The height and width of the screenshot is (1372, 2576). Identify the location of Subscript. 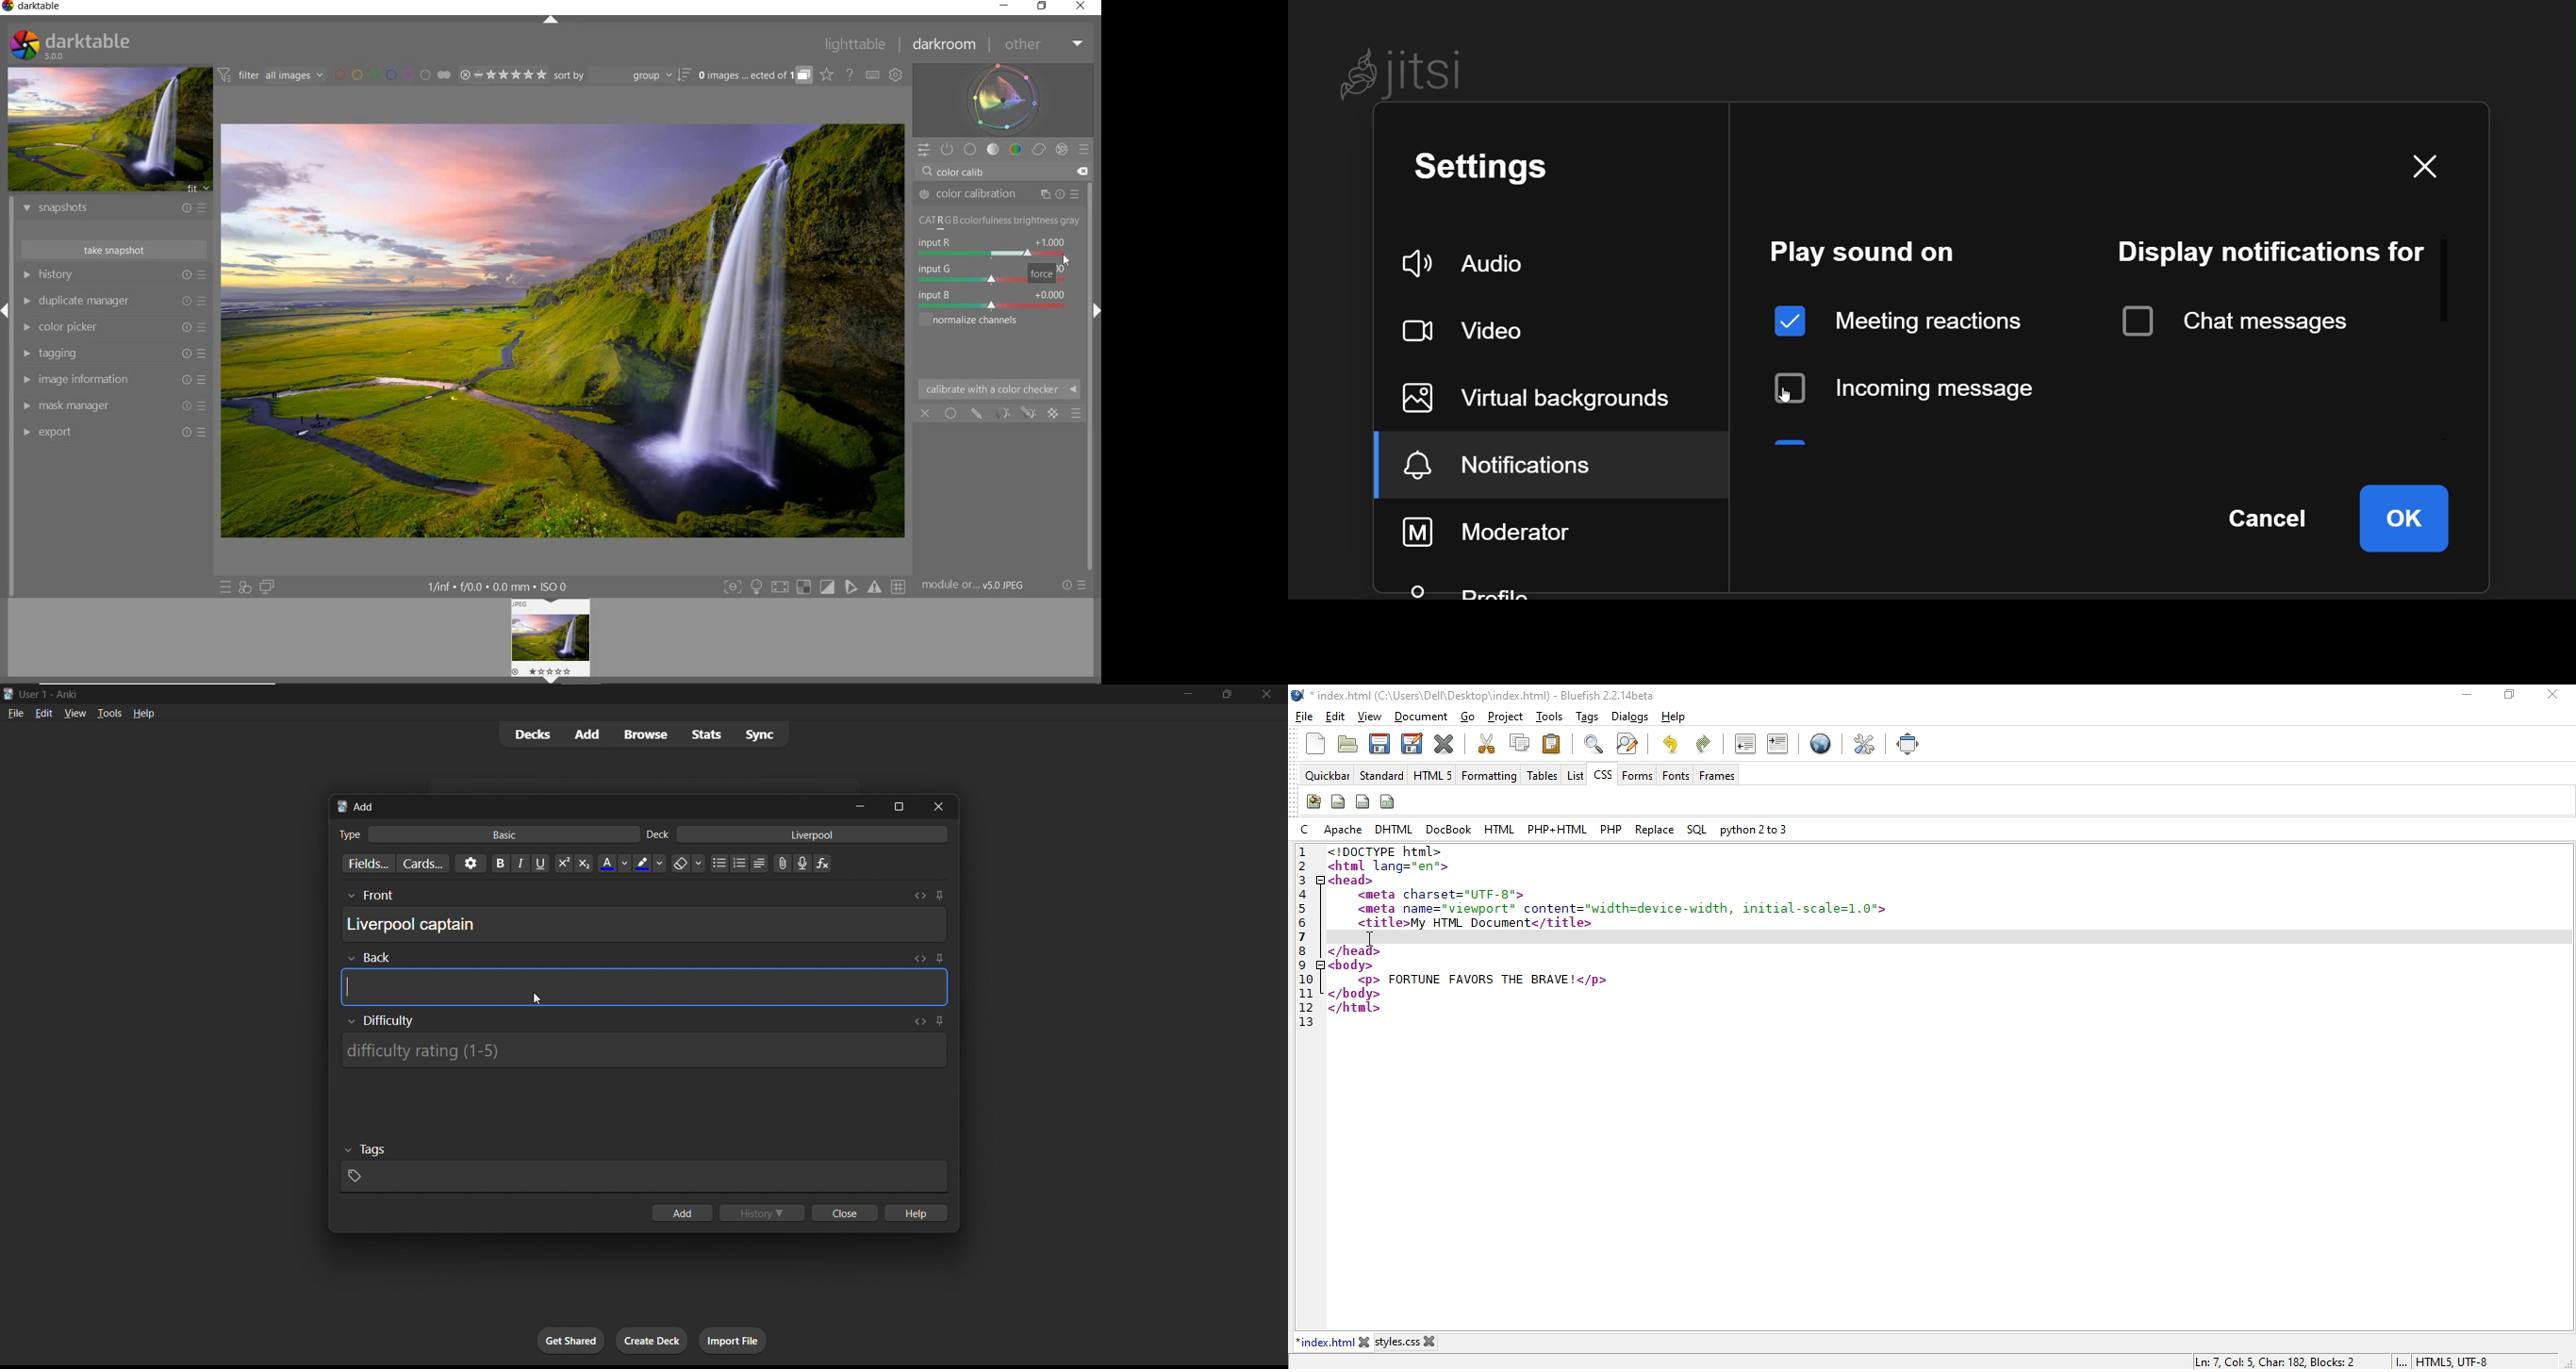
(584, 864).